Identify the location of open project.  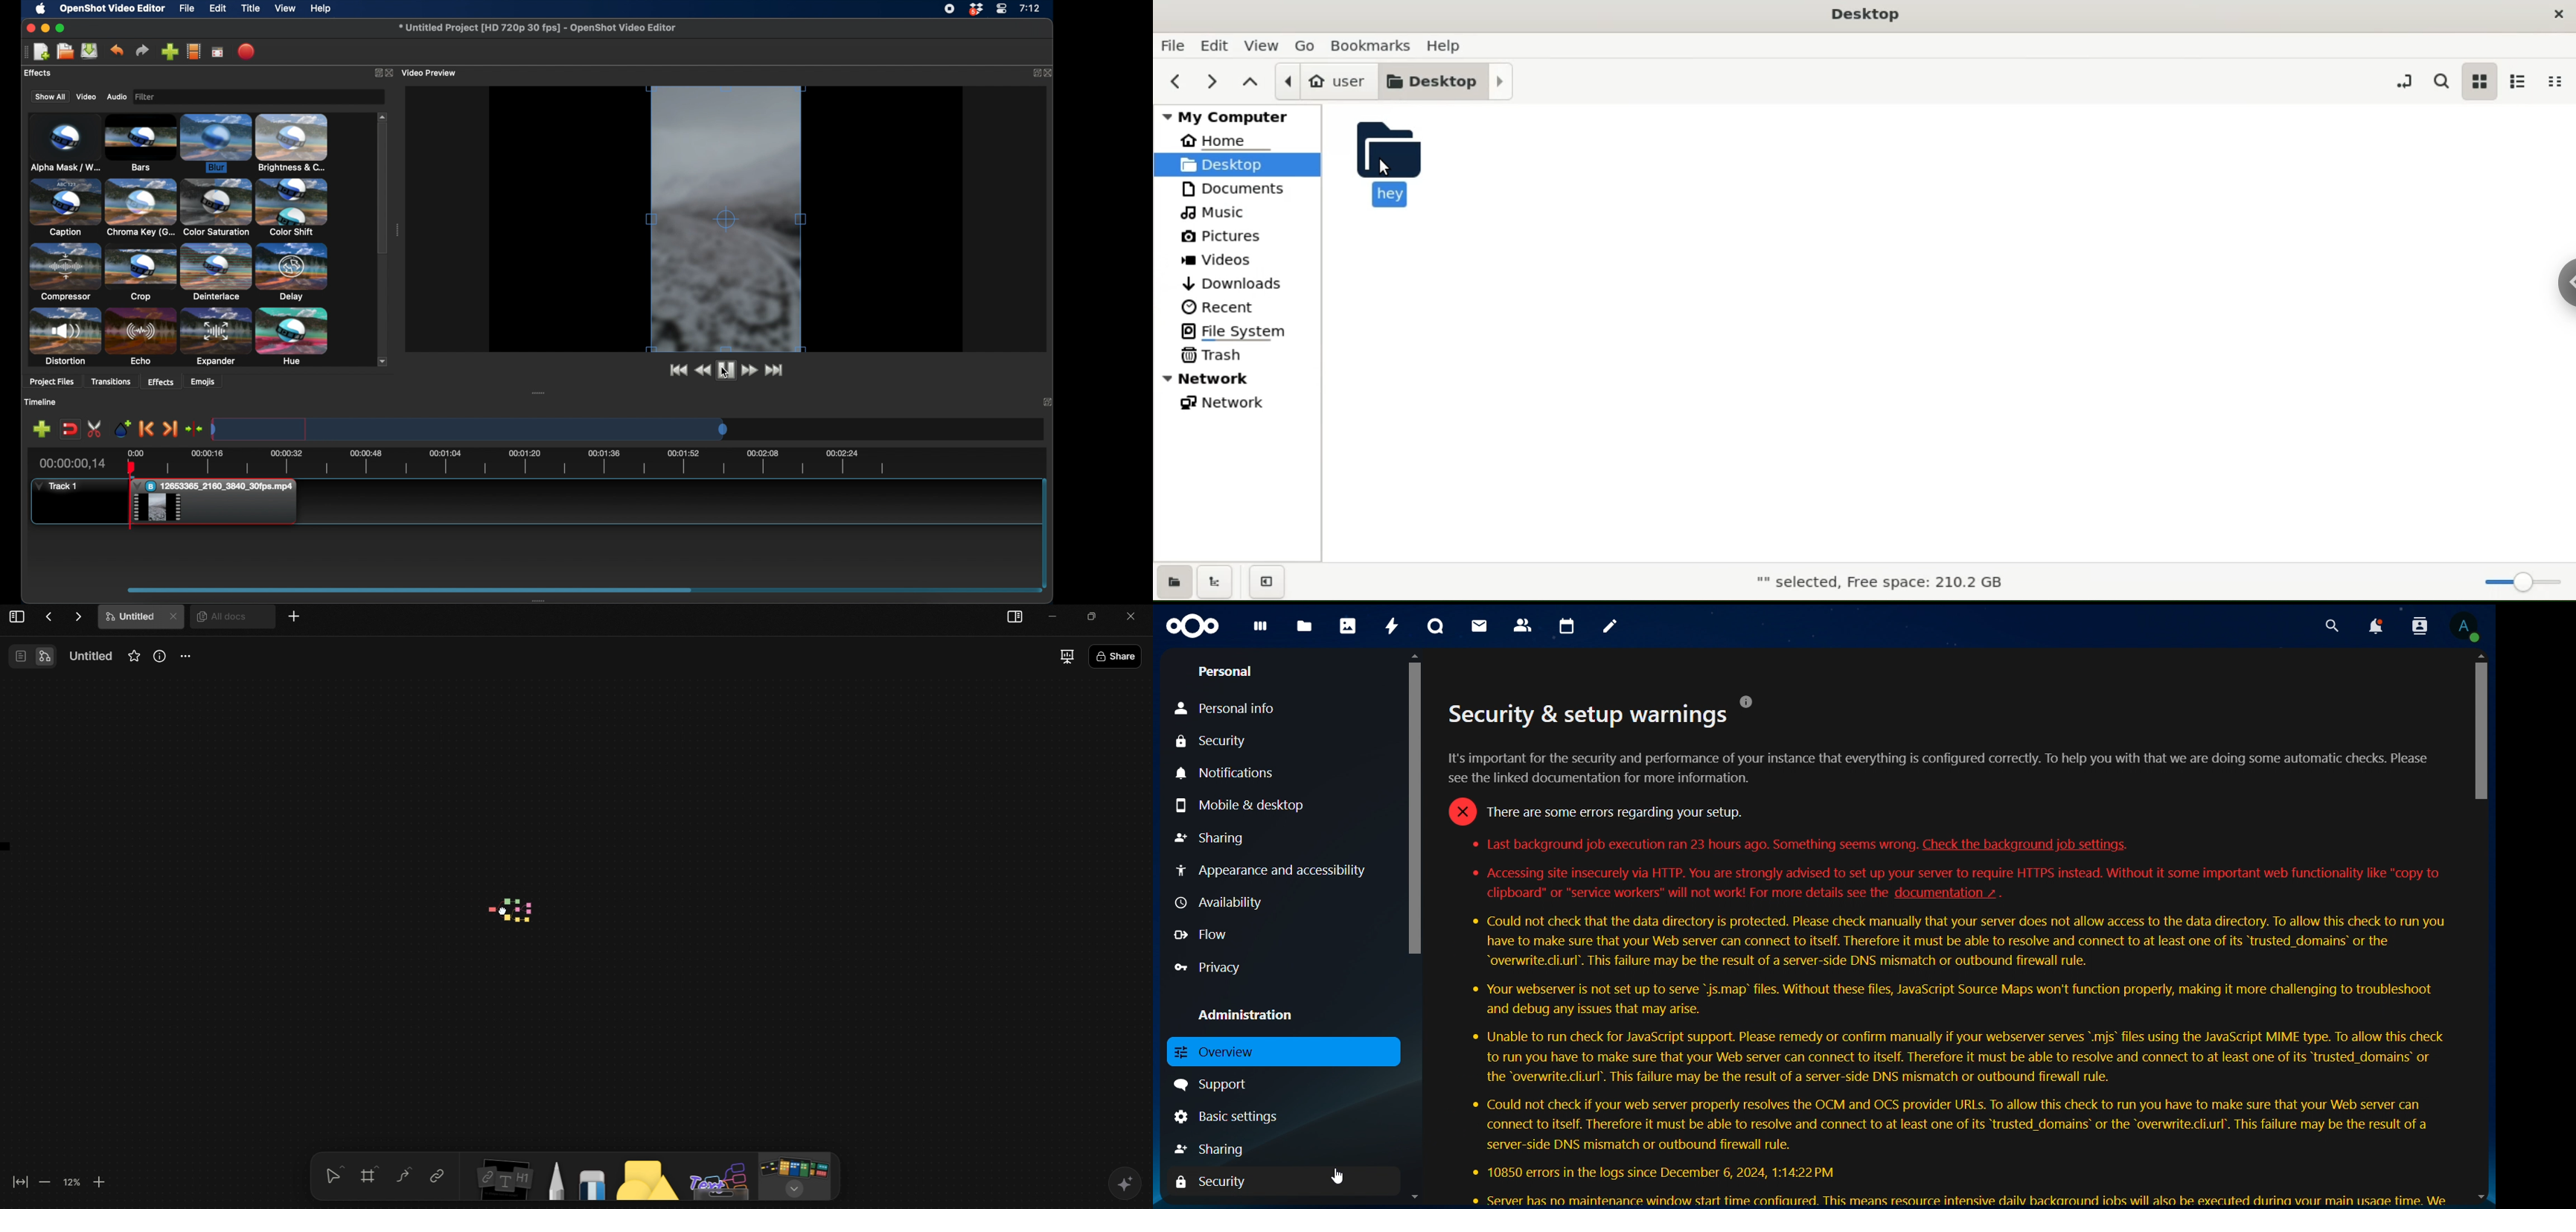
(64, 51).